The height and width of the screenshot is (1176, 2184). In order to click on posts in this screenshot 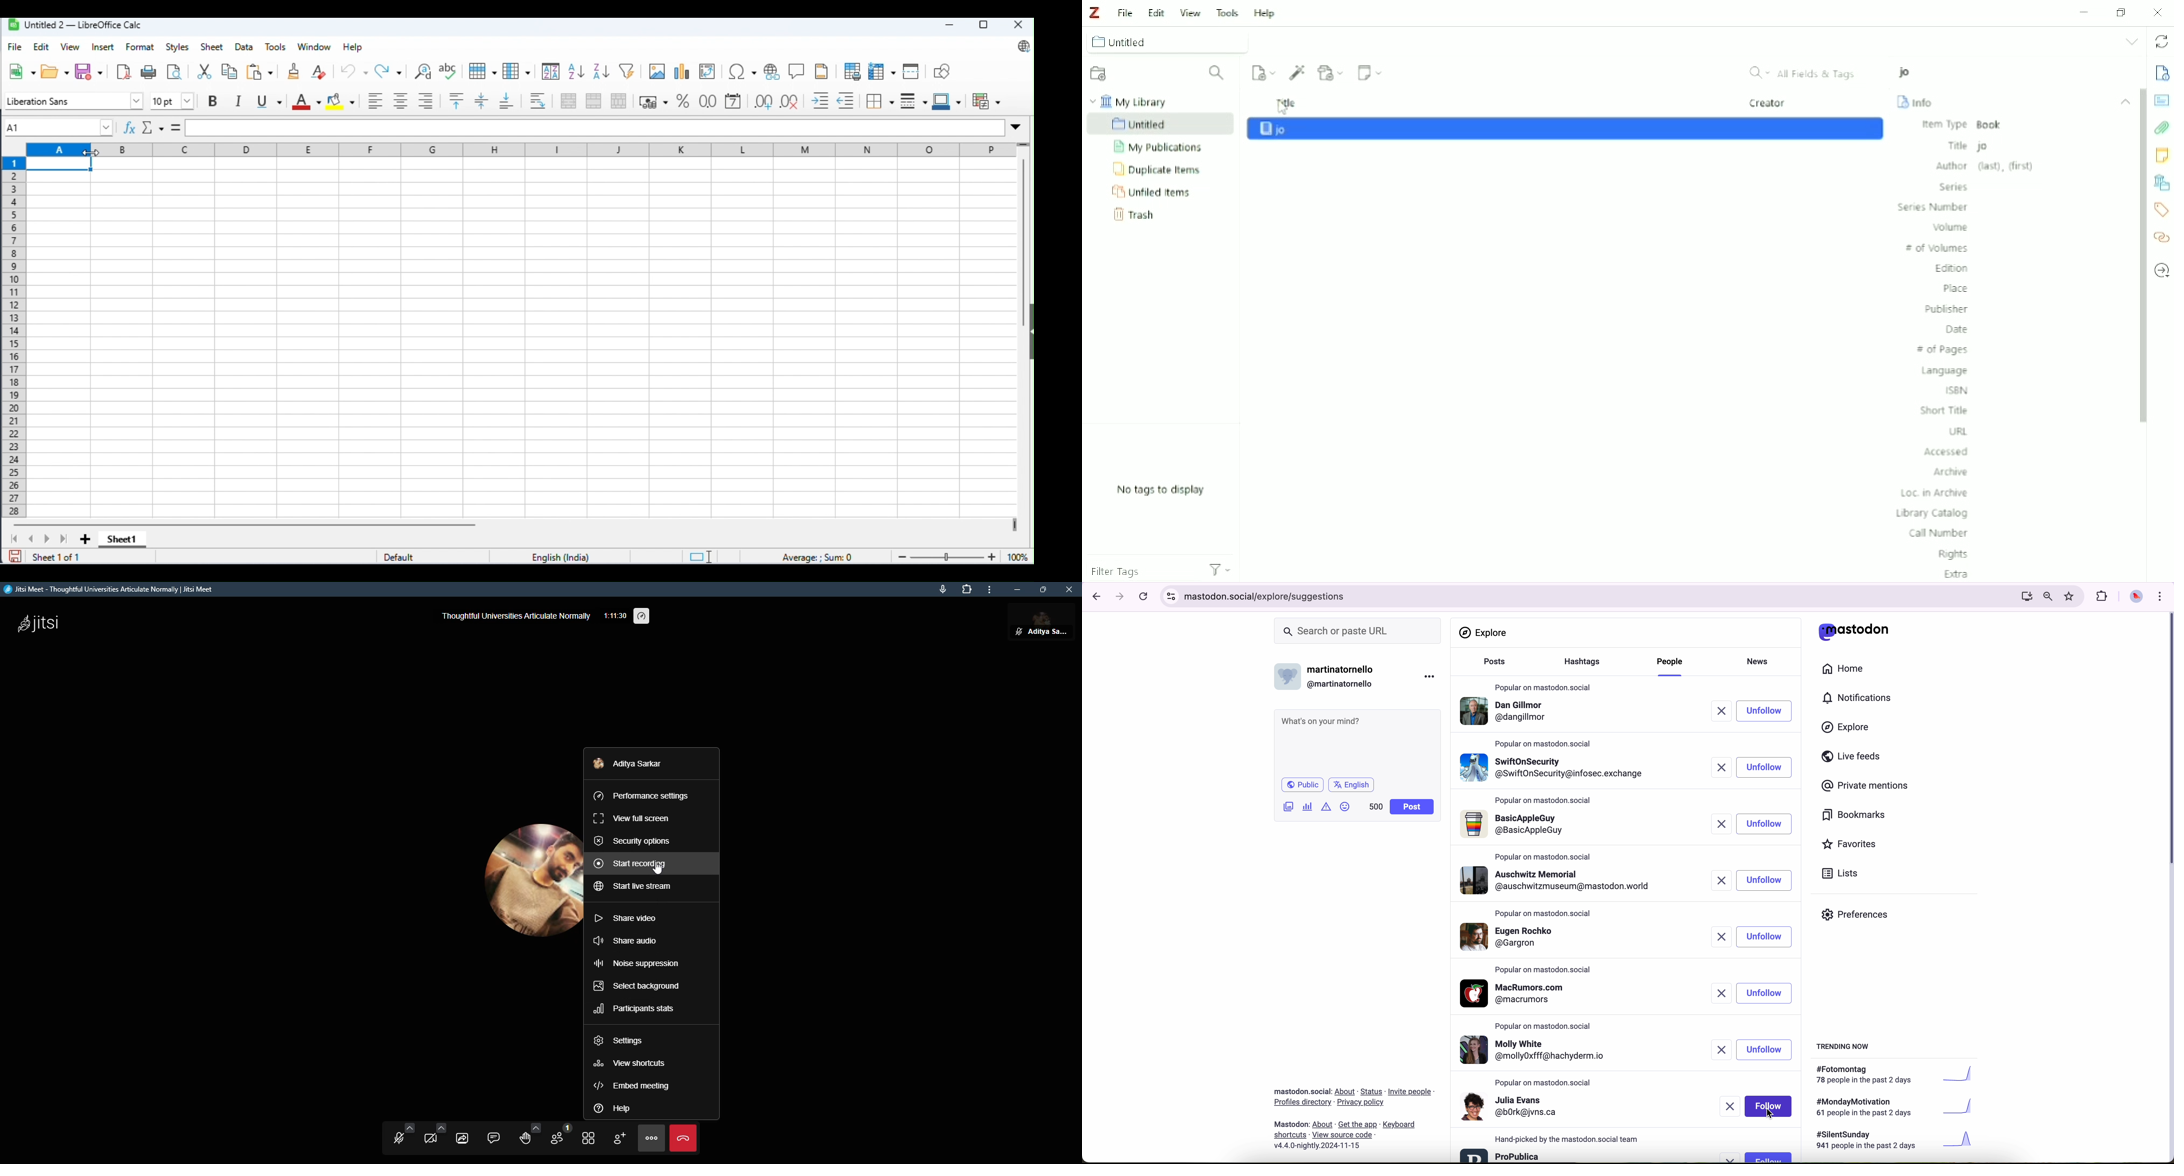, I will do `click(1492, 666)`.